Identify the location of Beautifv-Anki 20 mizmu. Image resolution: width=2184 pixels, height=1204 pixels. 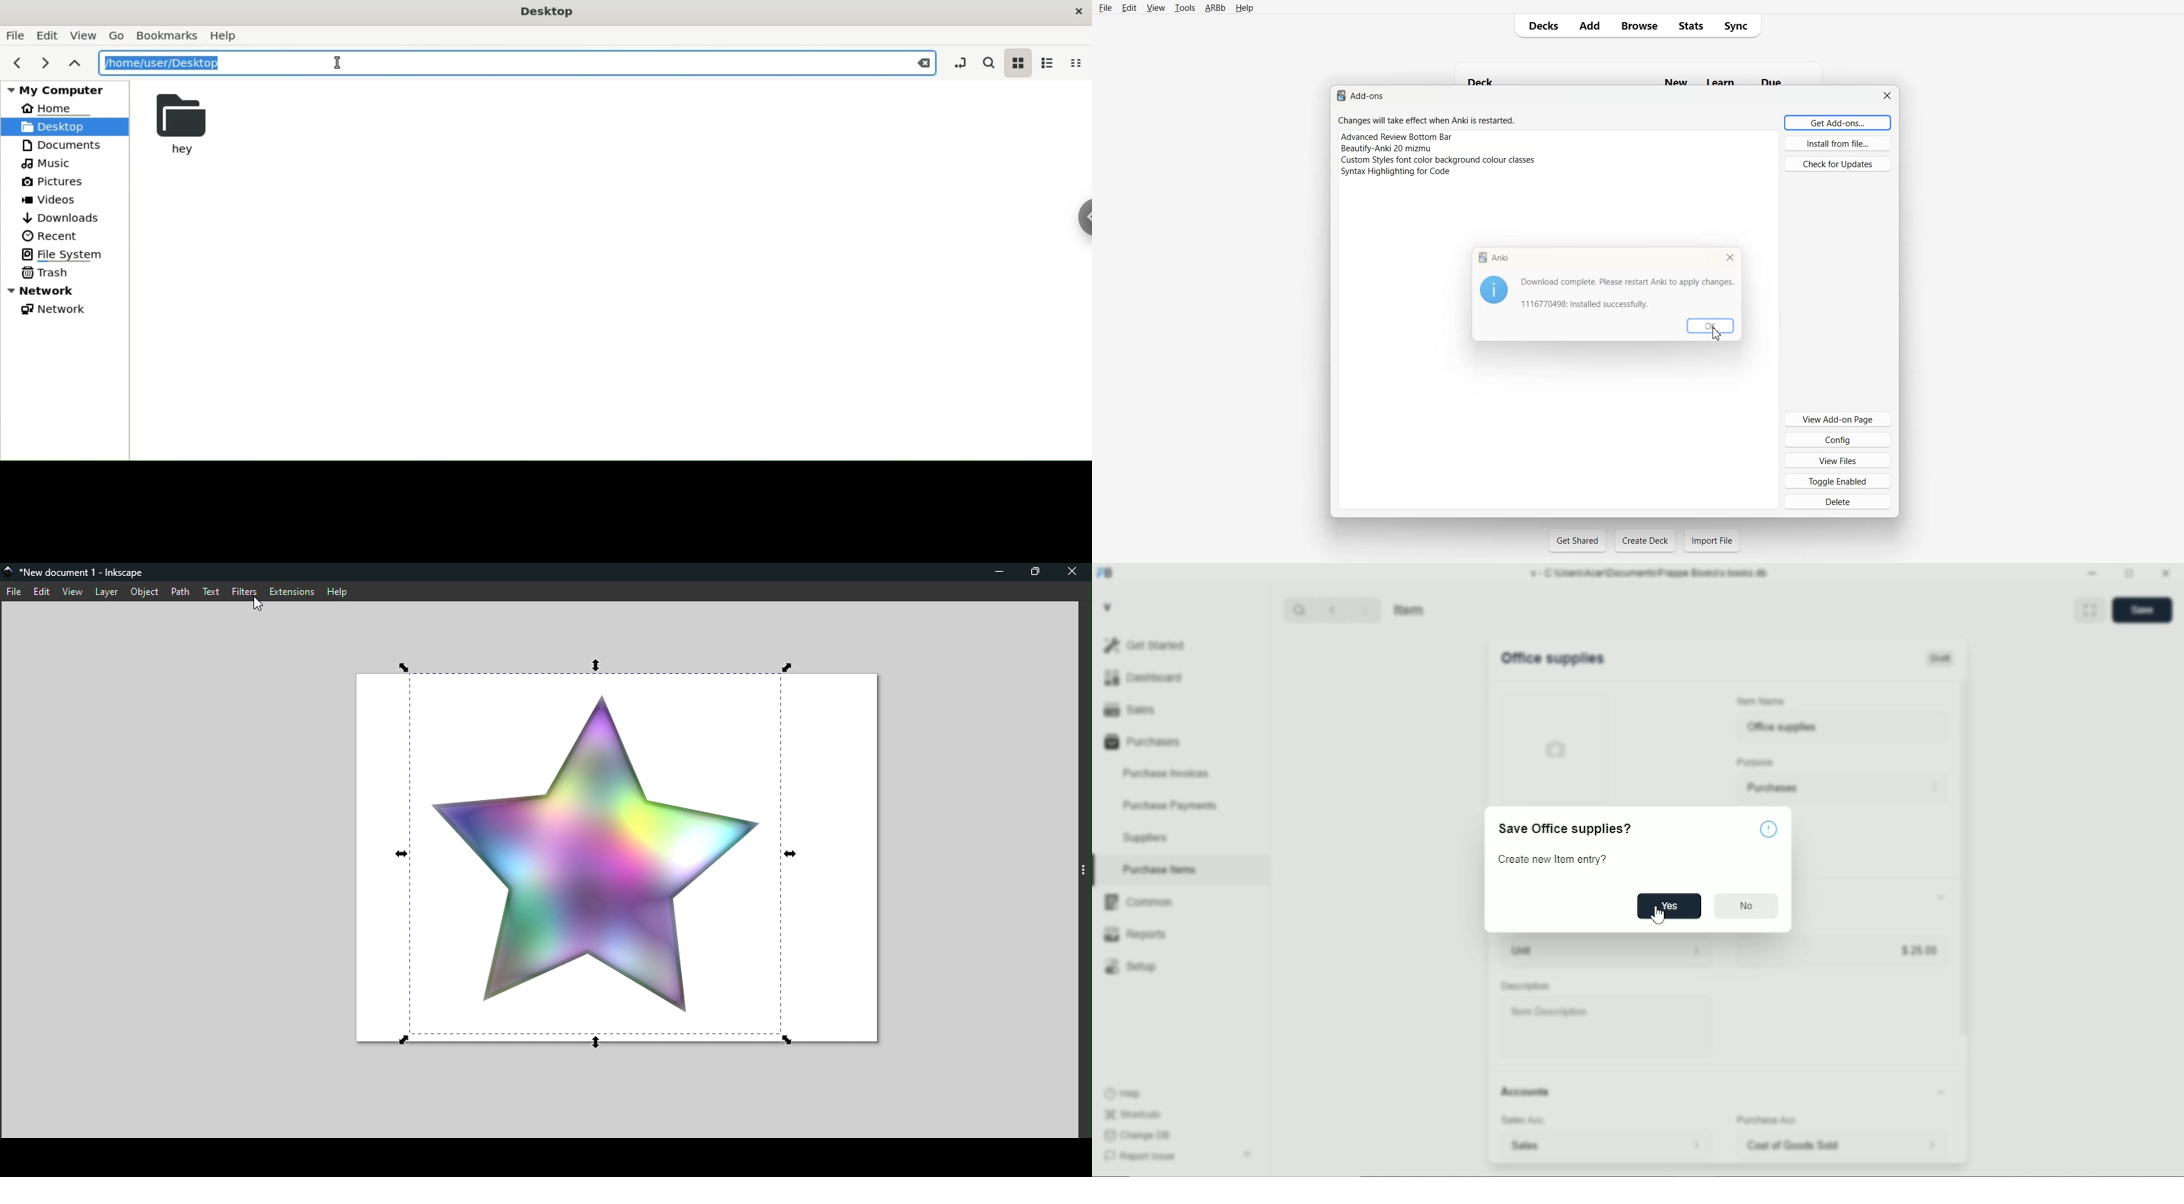
(1556, 148).